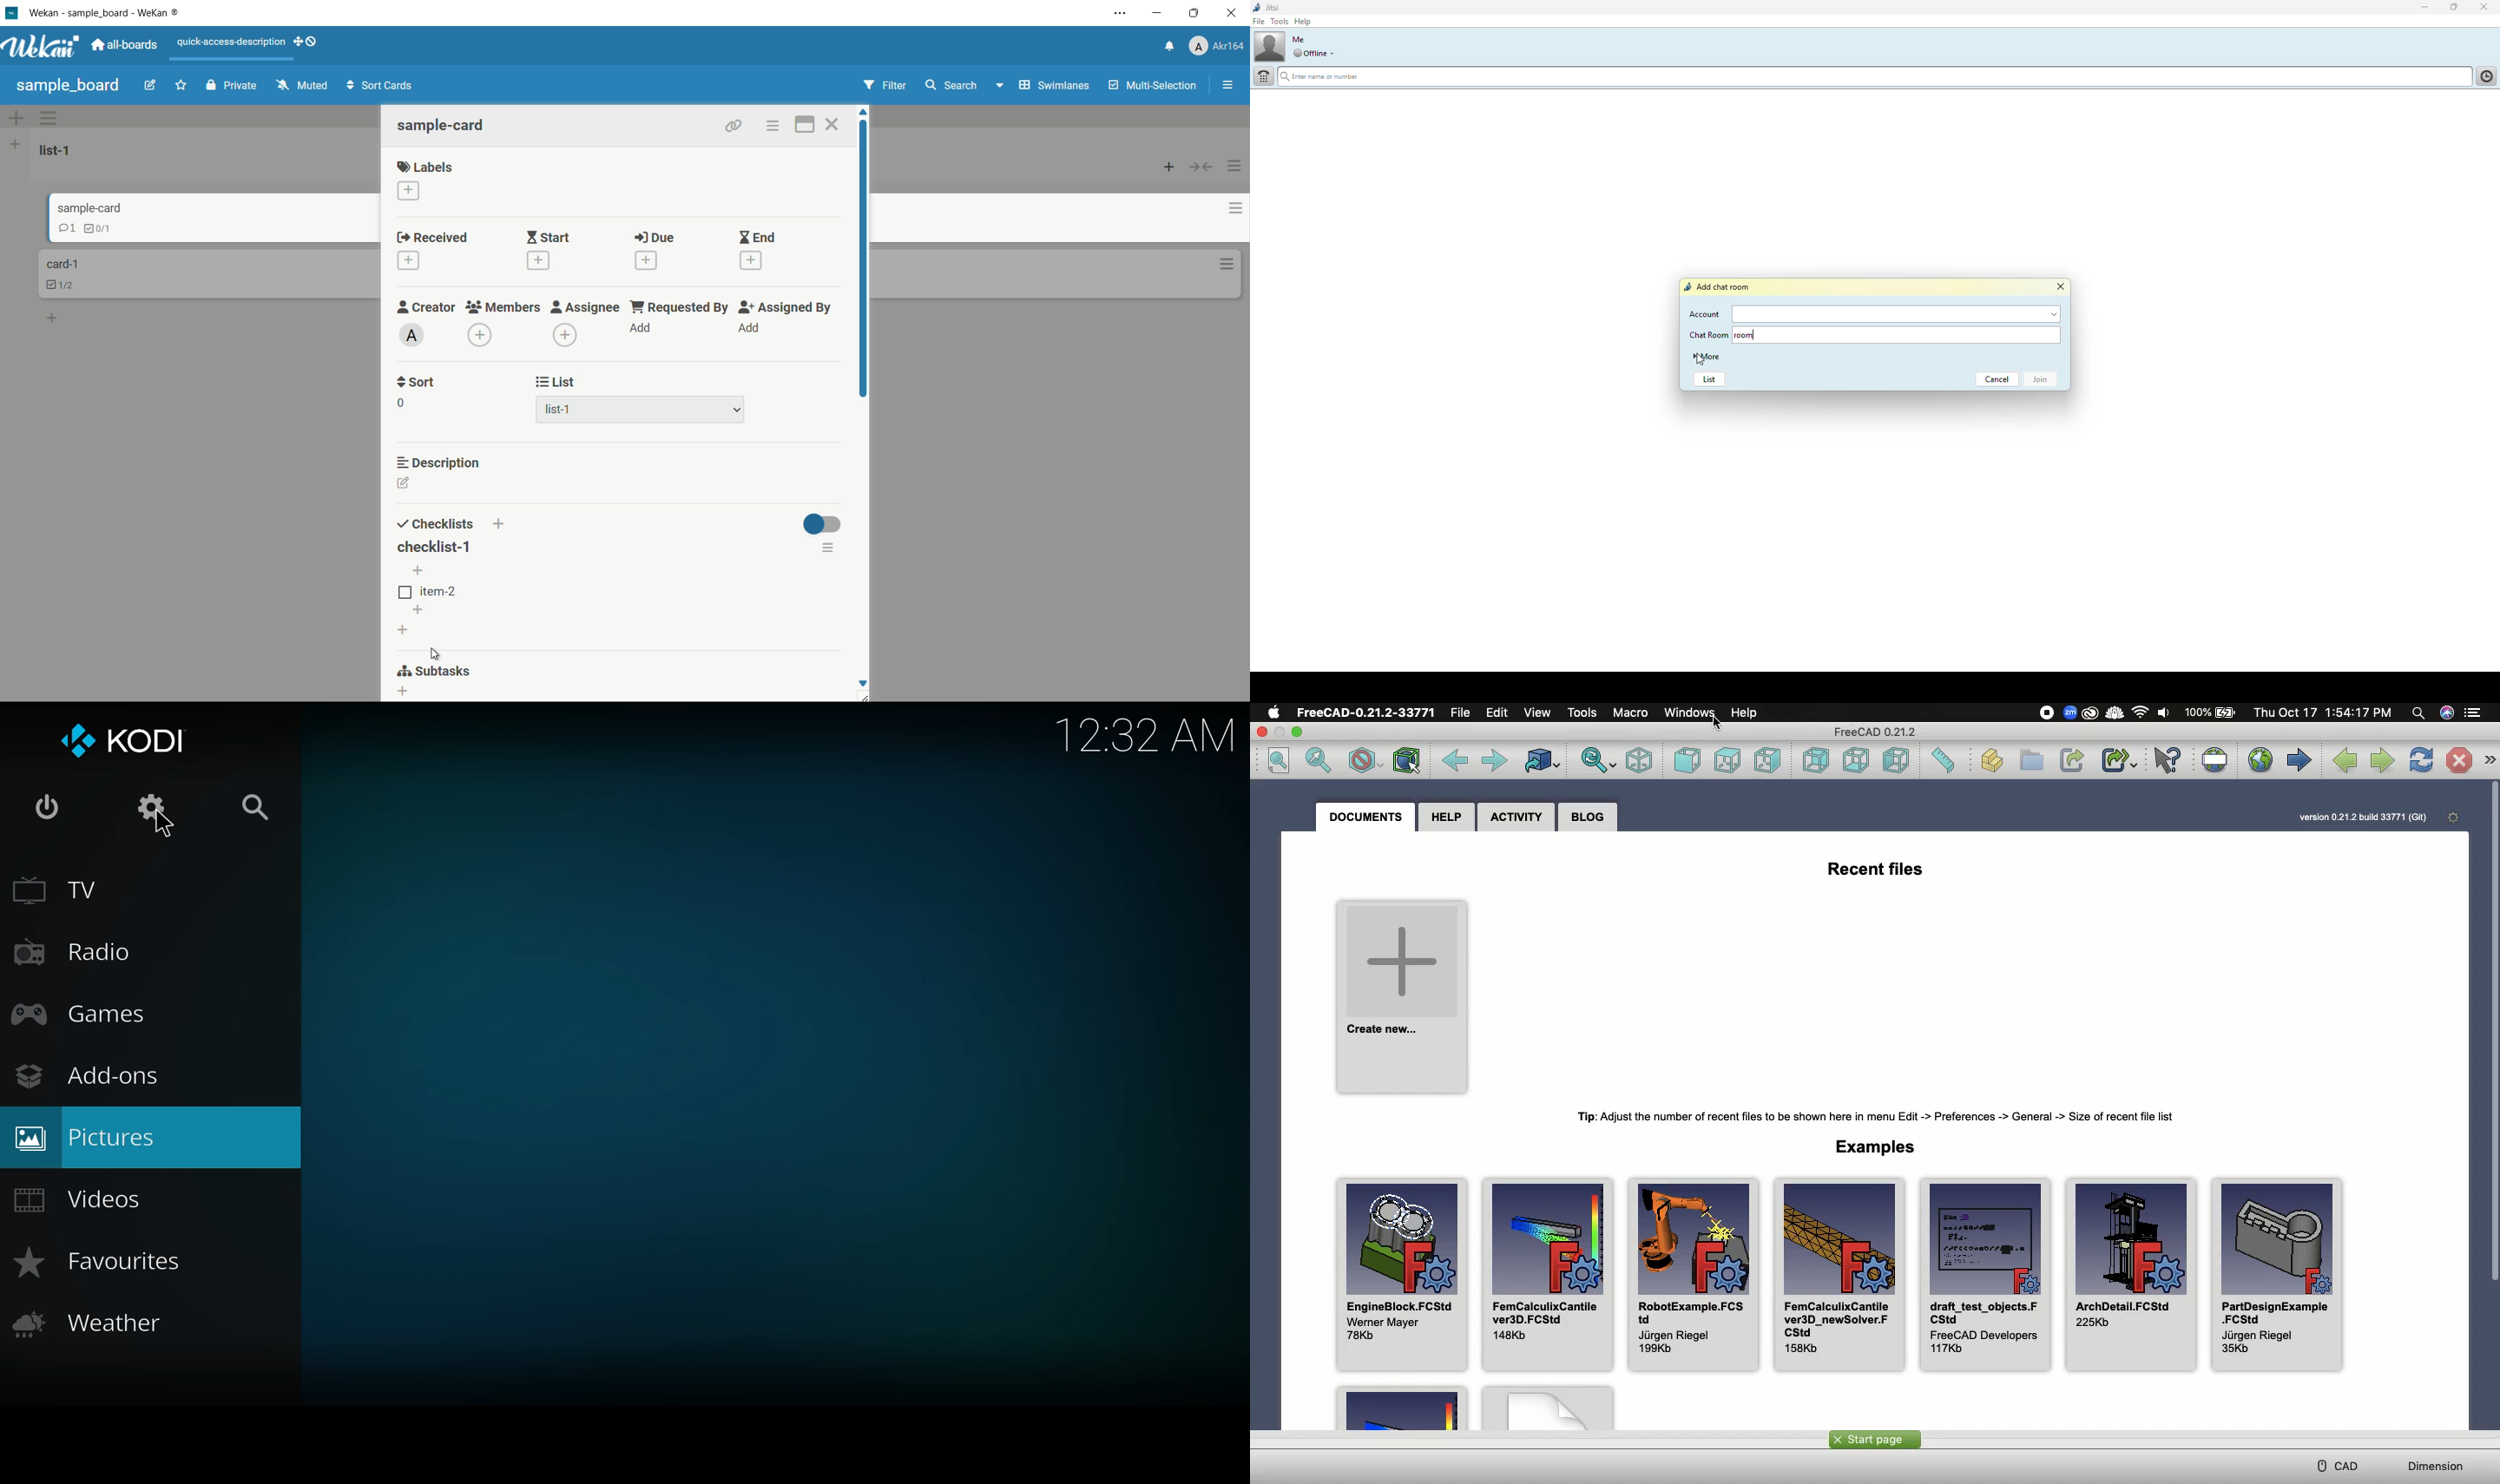  What do you see at coordinates (2113, 714) in the screenshot?
I see `ColdTurkey extension` at bounding box center [2113, 714].